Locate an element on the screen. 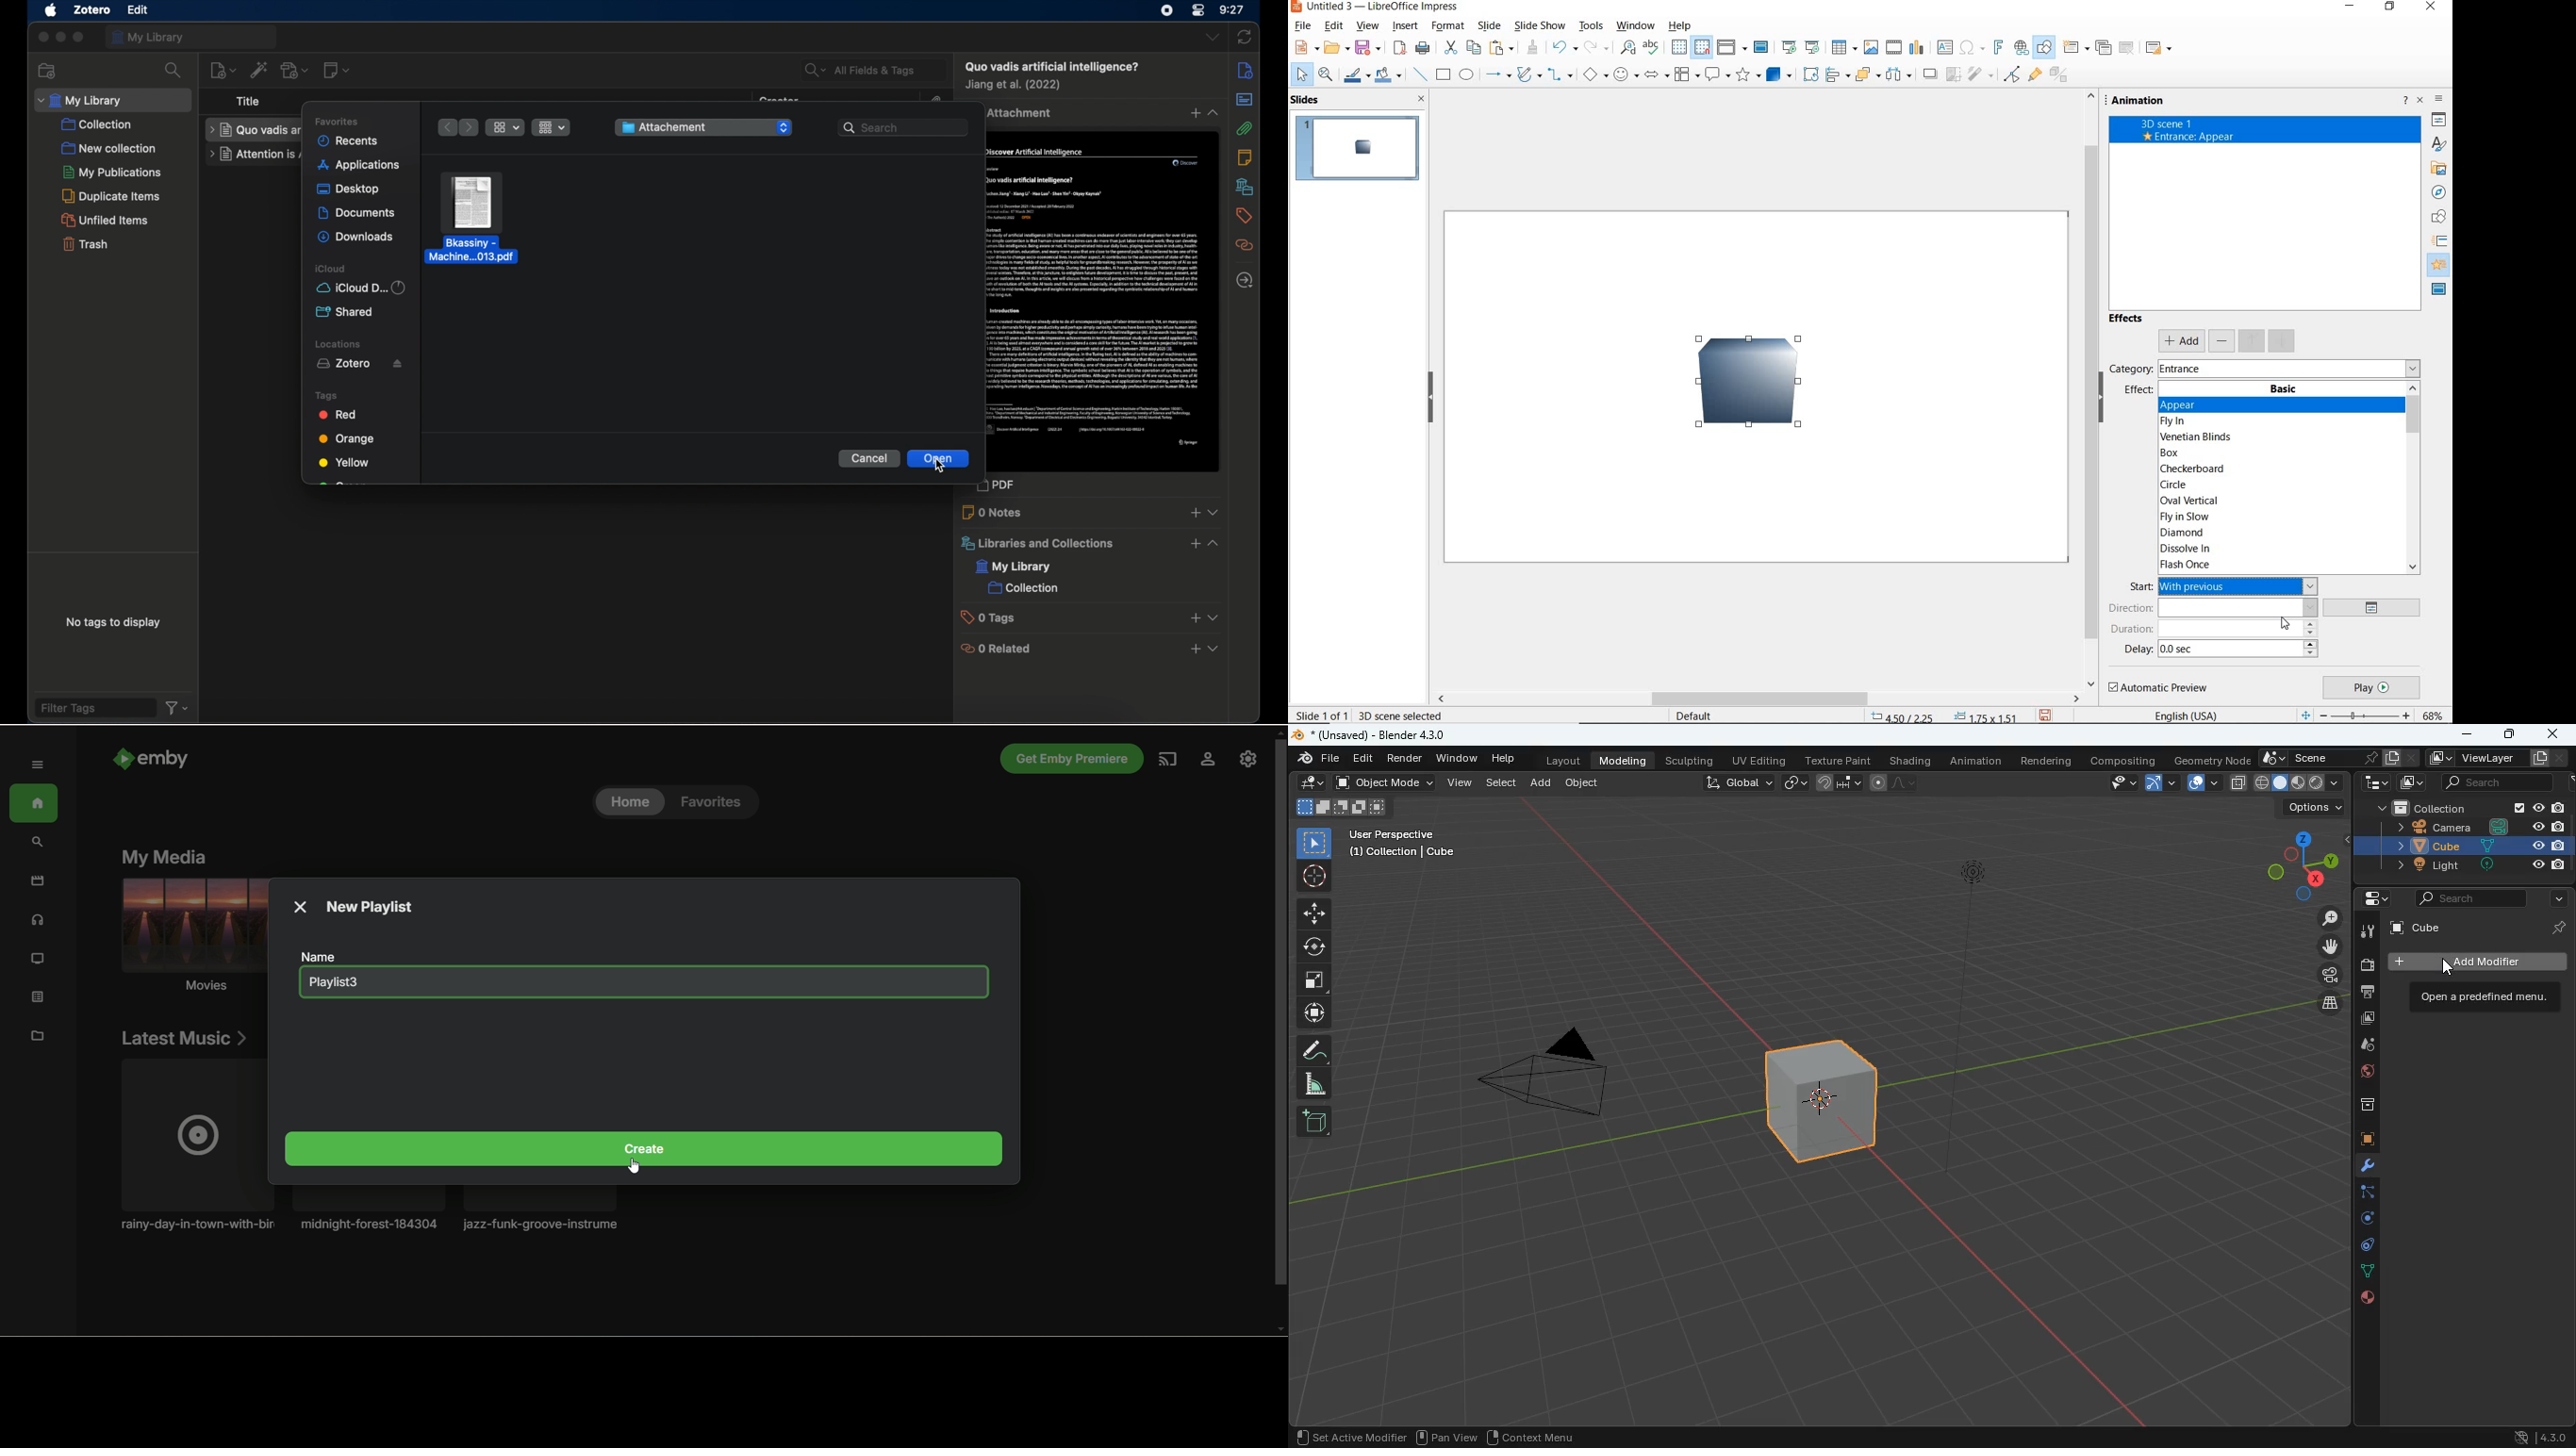  cancel is located at coordinates (870, 459).